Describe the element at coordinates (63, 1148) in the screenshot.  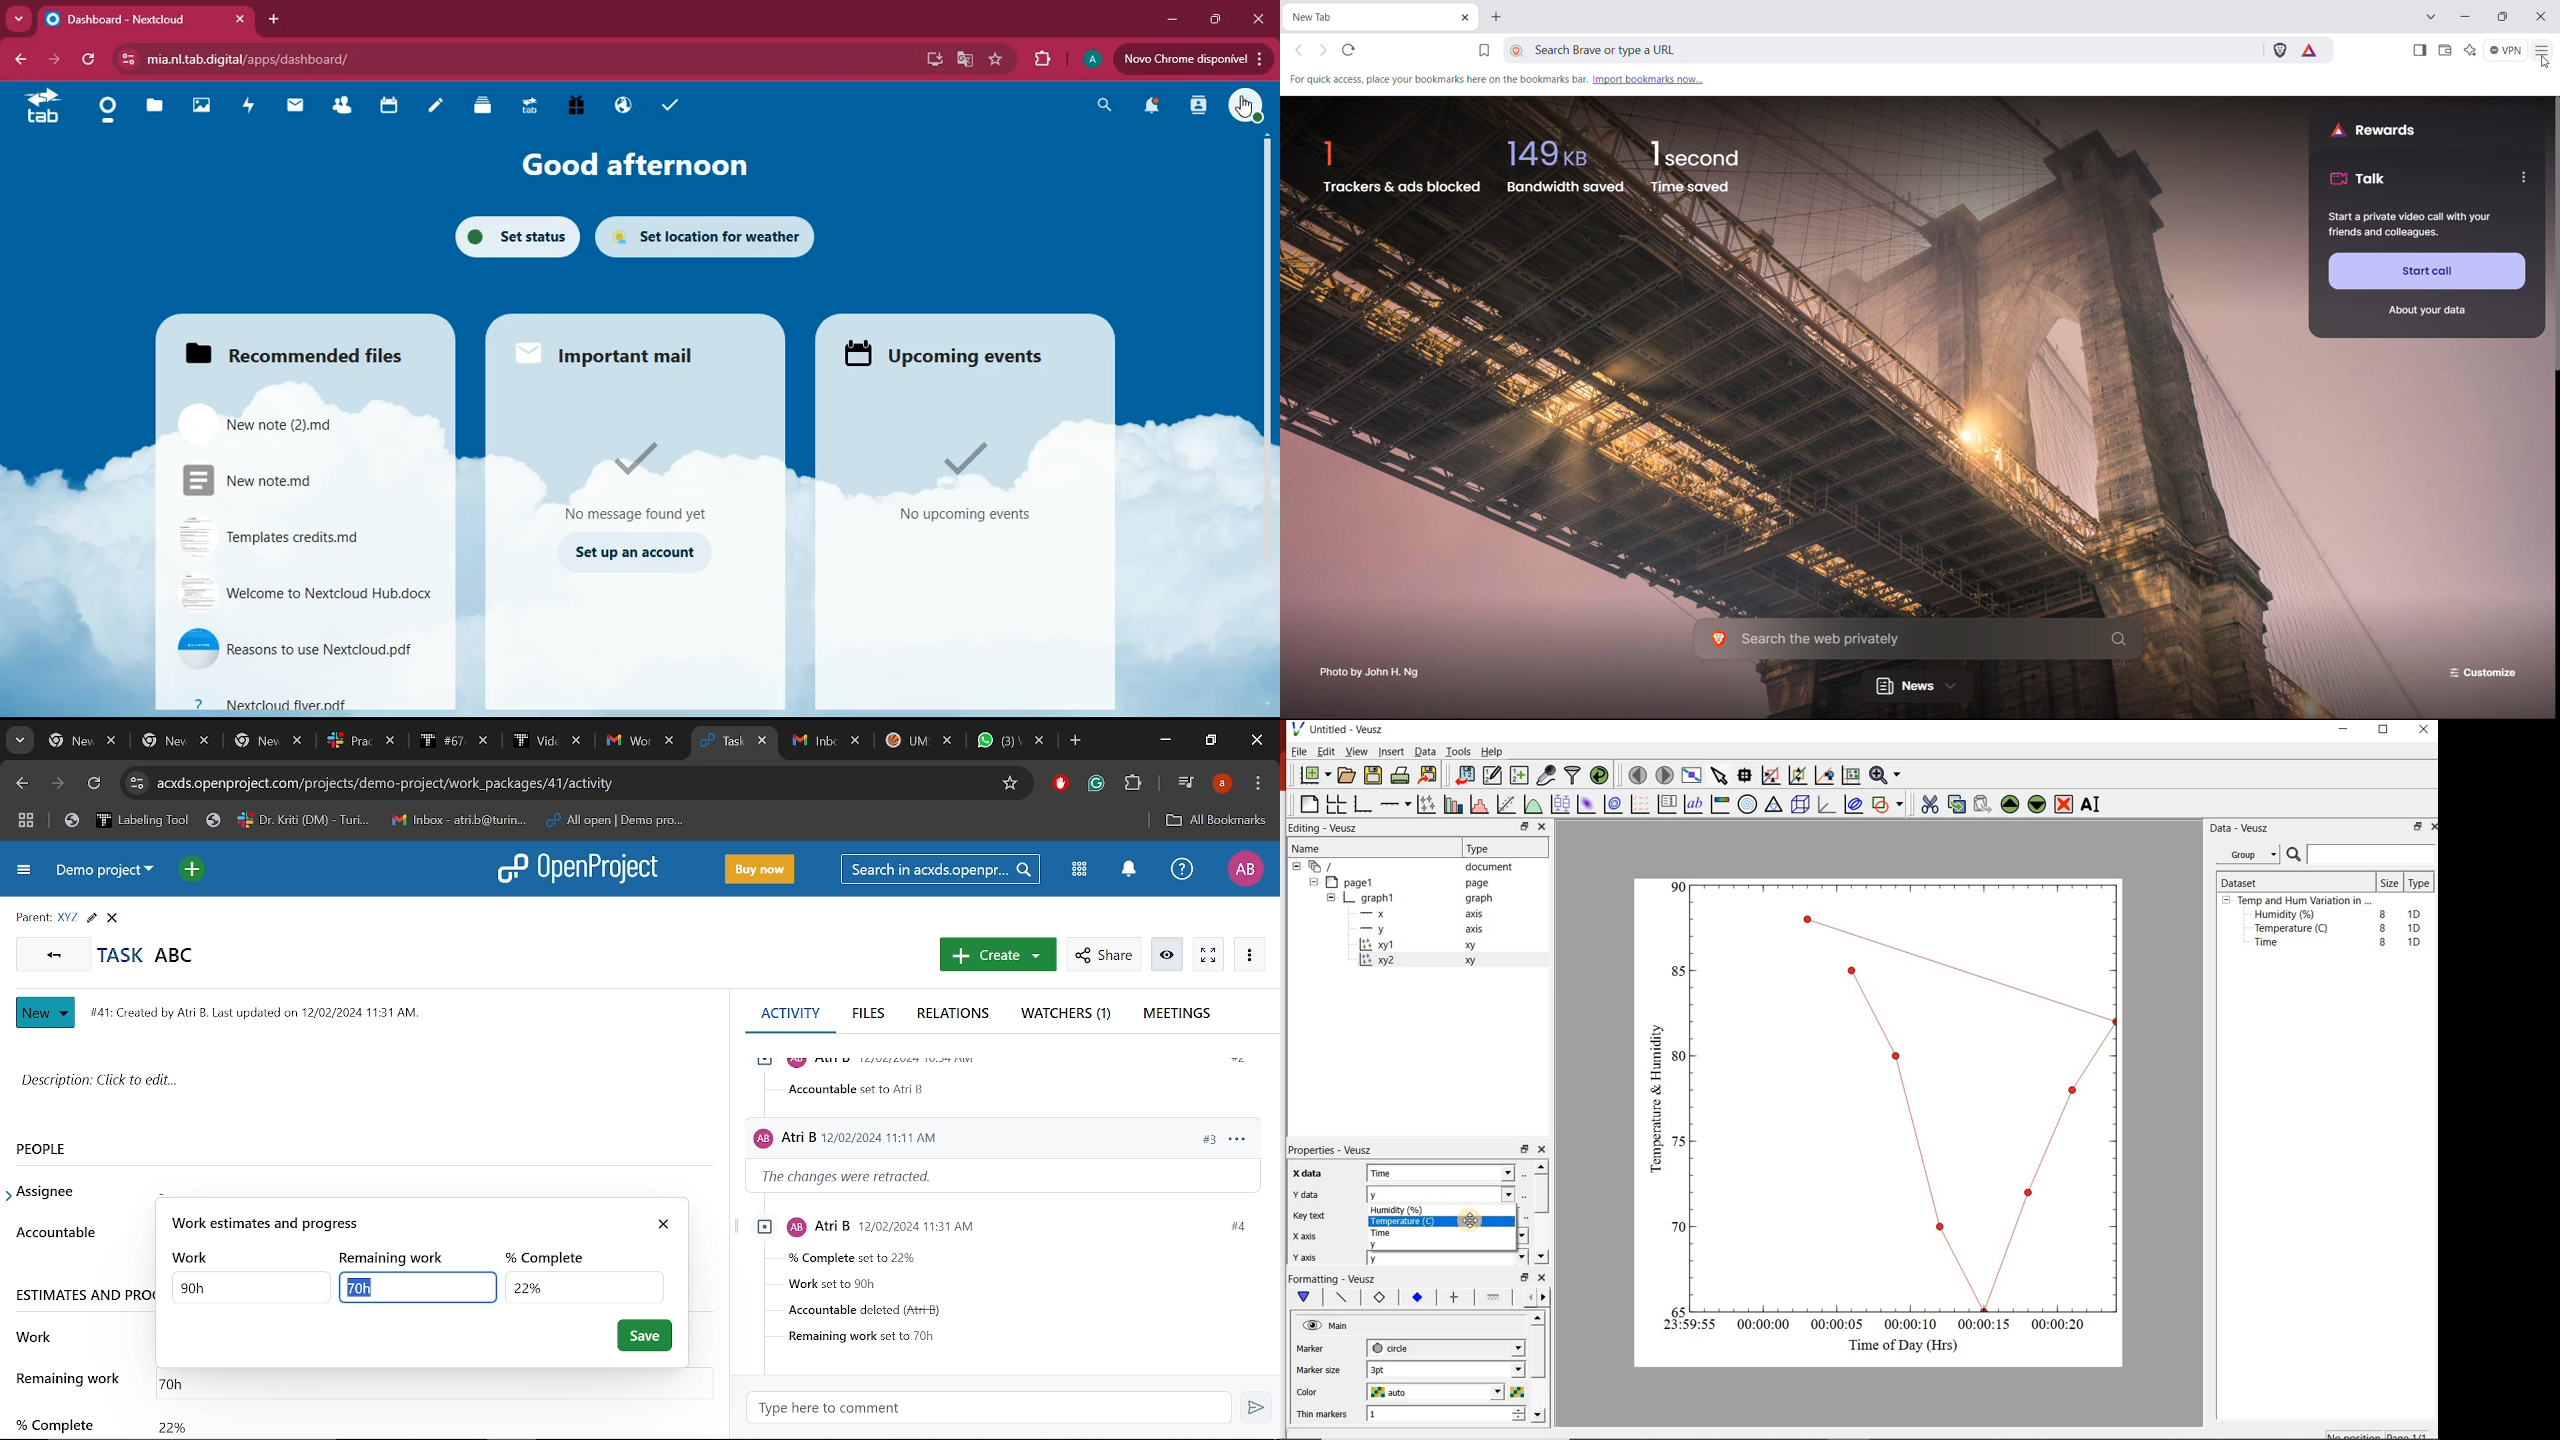
I see `People` at that location.